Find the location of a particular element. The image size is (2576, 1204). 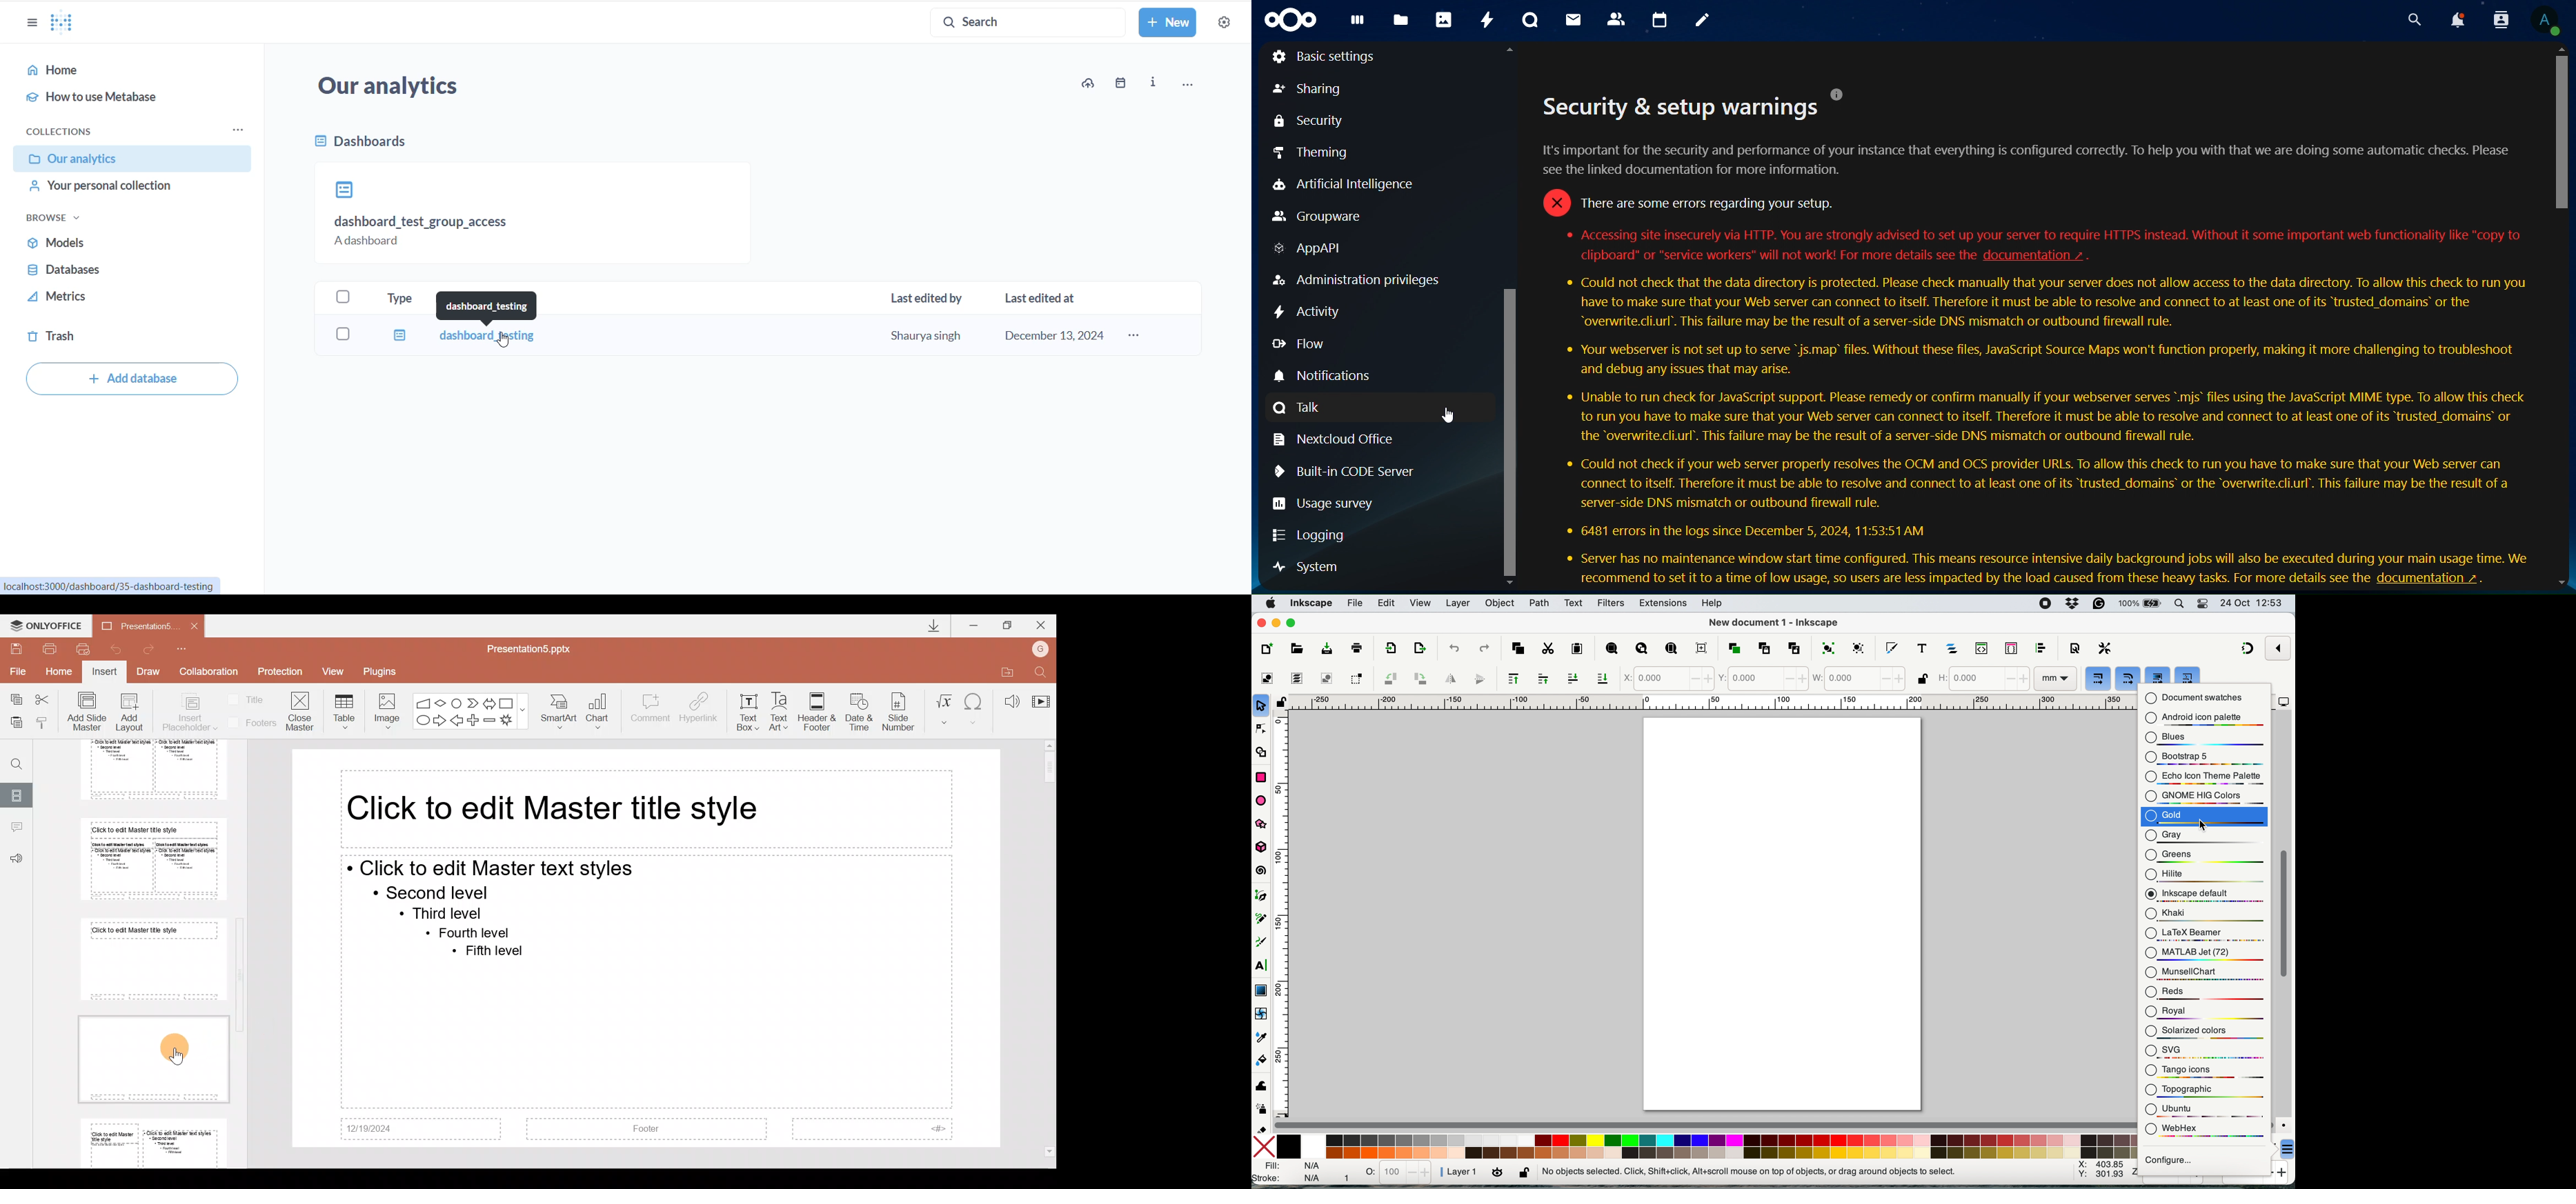

open is located at coordinates (1295, 649).